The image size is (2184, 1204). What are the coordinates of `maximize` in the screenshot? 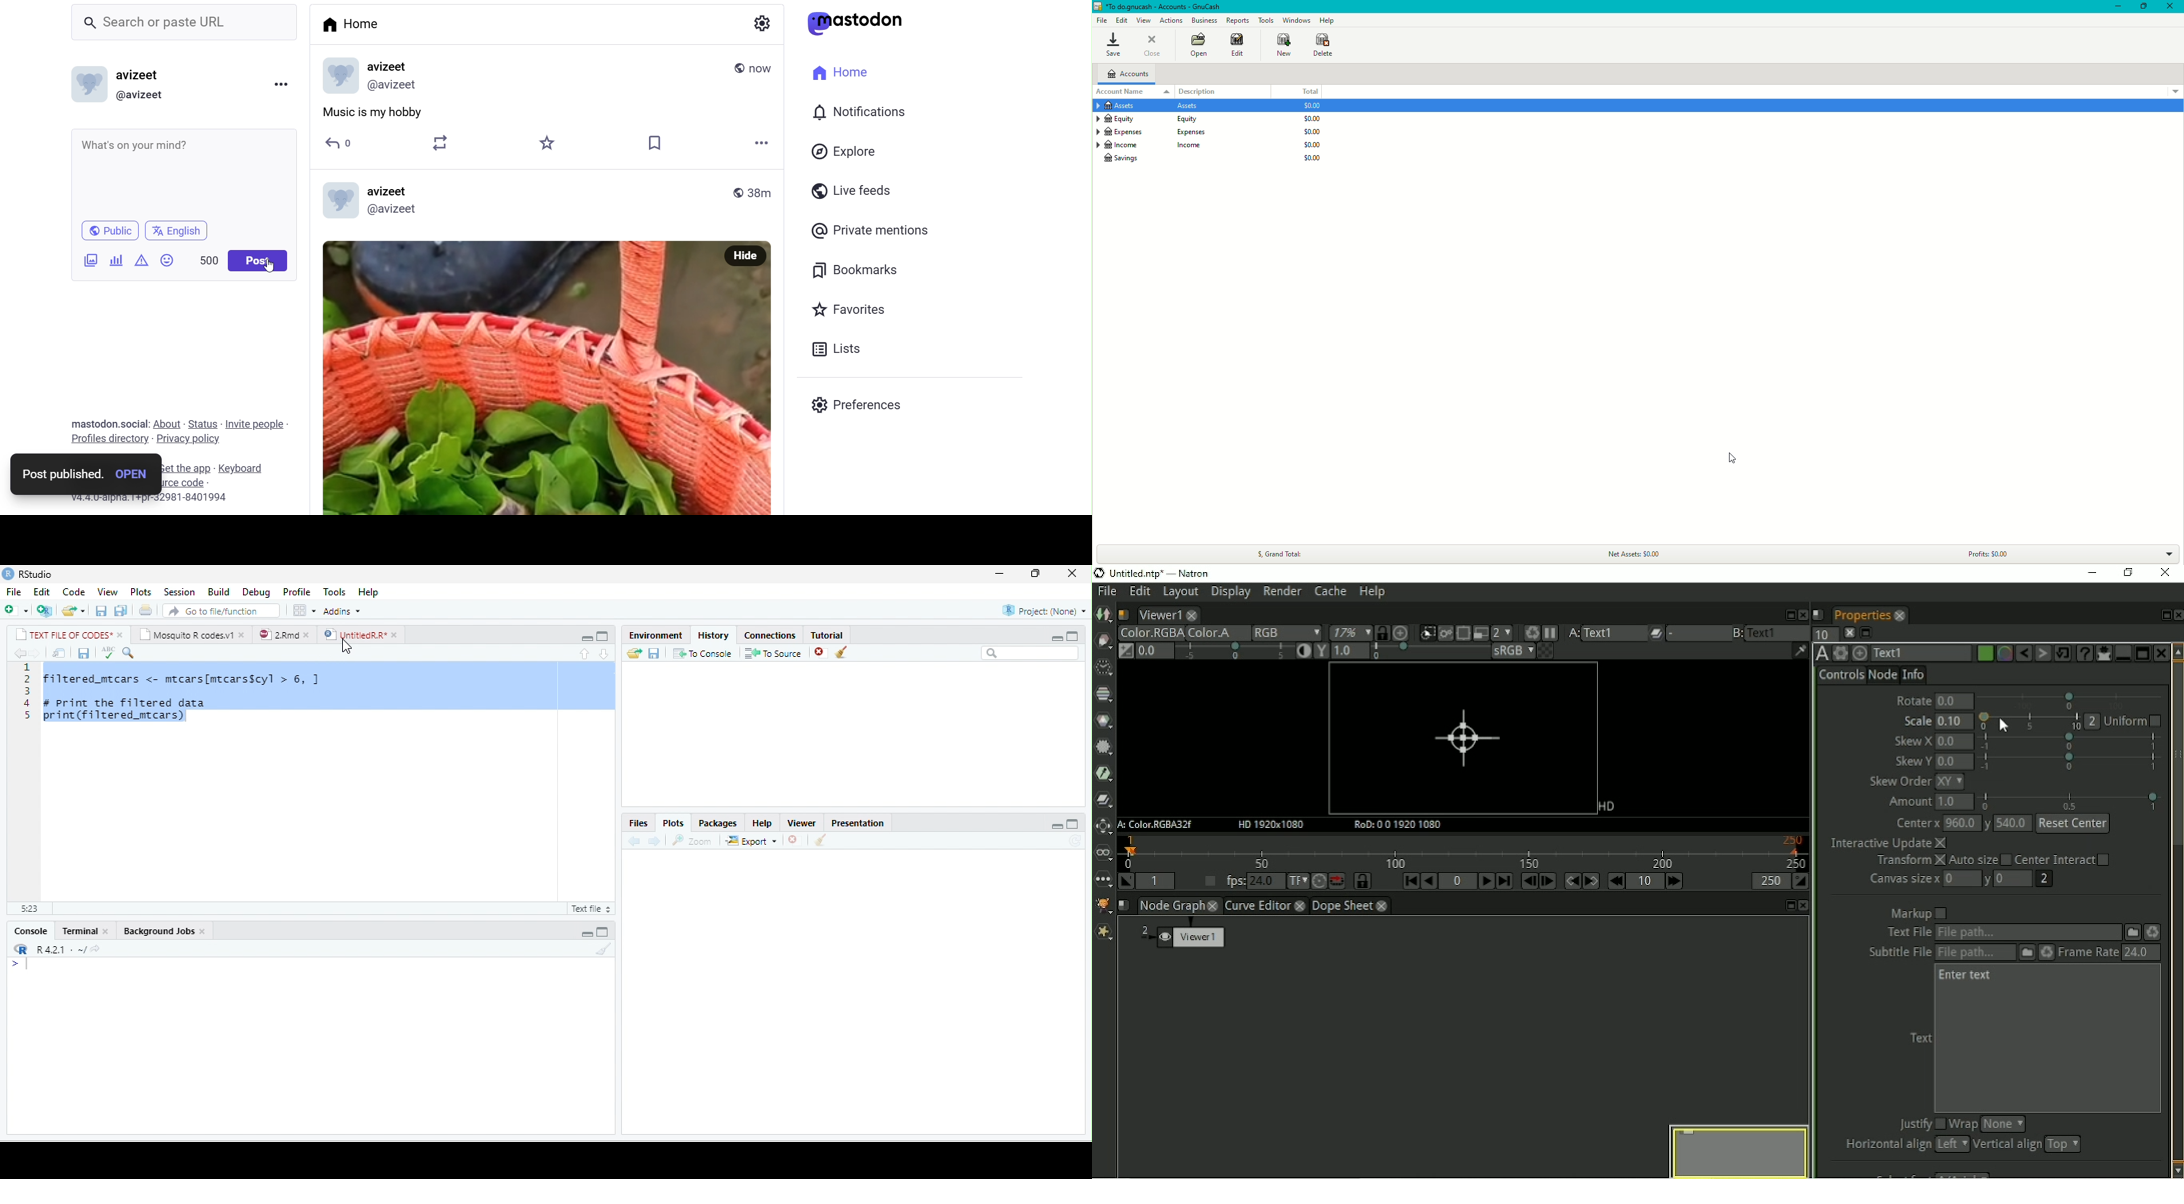 It's located at (602, 933).